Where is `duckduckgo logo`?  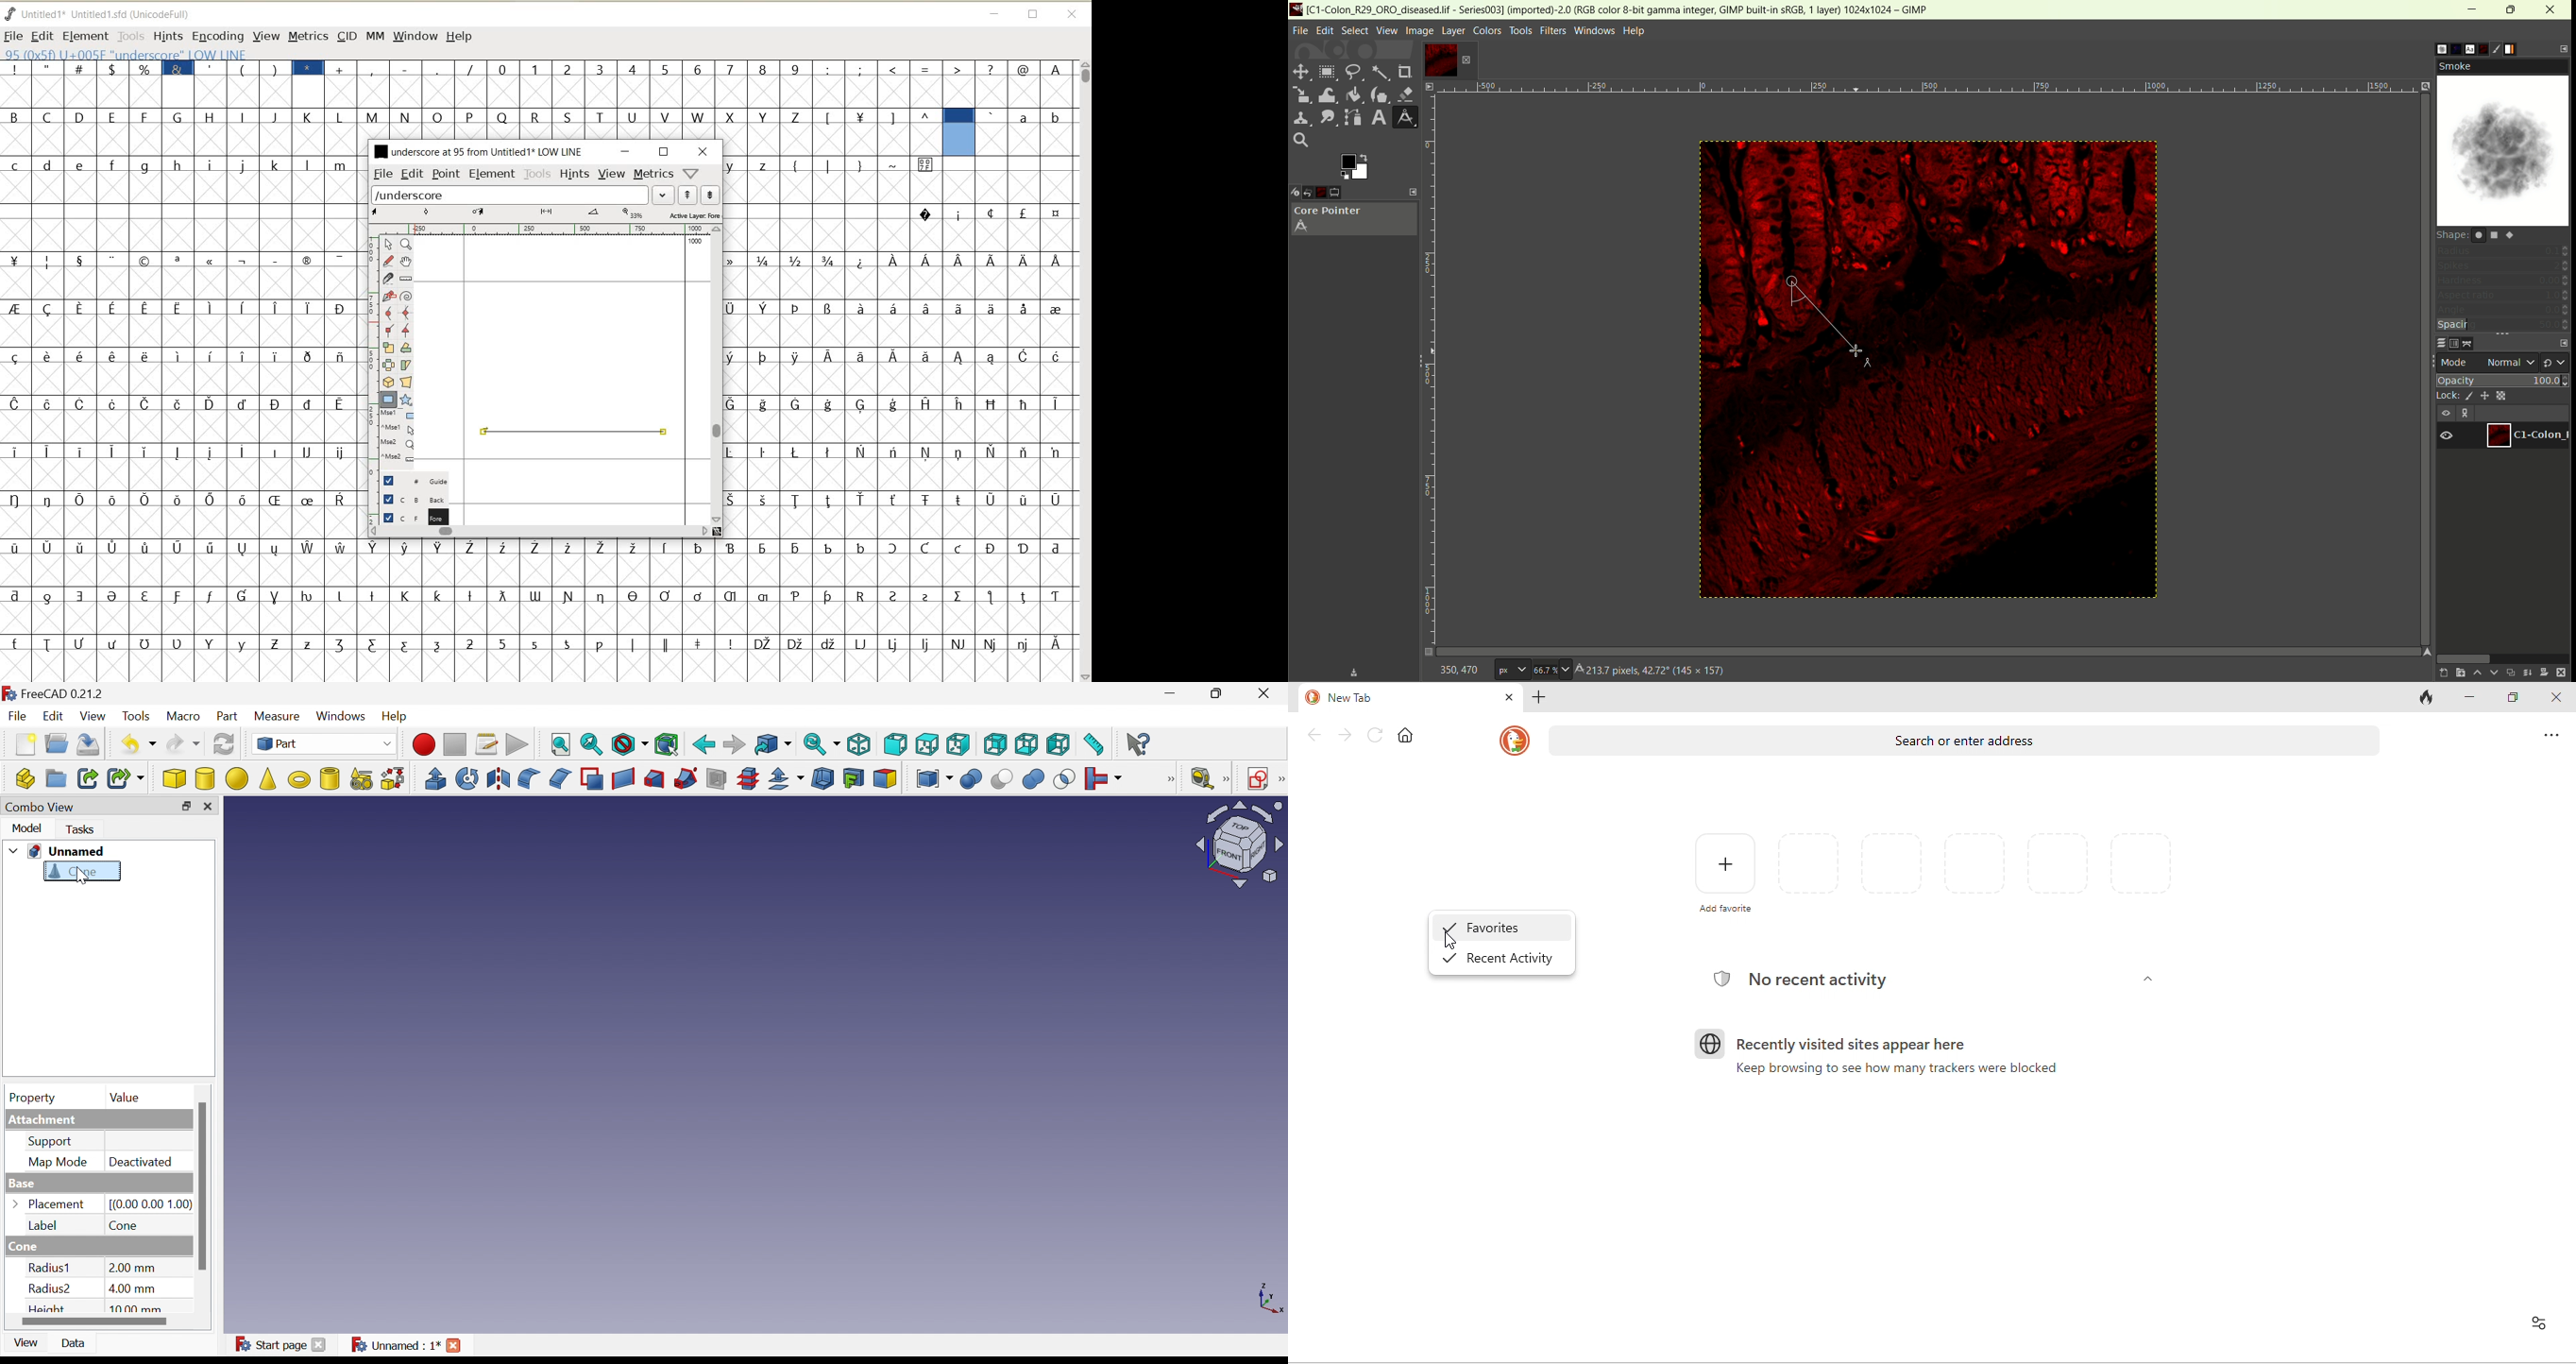
duckduckgo logo is located at coordinates (1512, 742).